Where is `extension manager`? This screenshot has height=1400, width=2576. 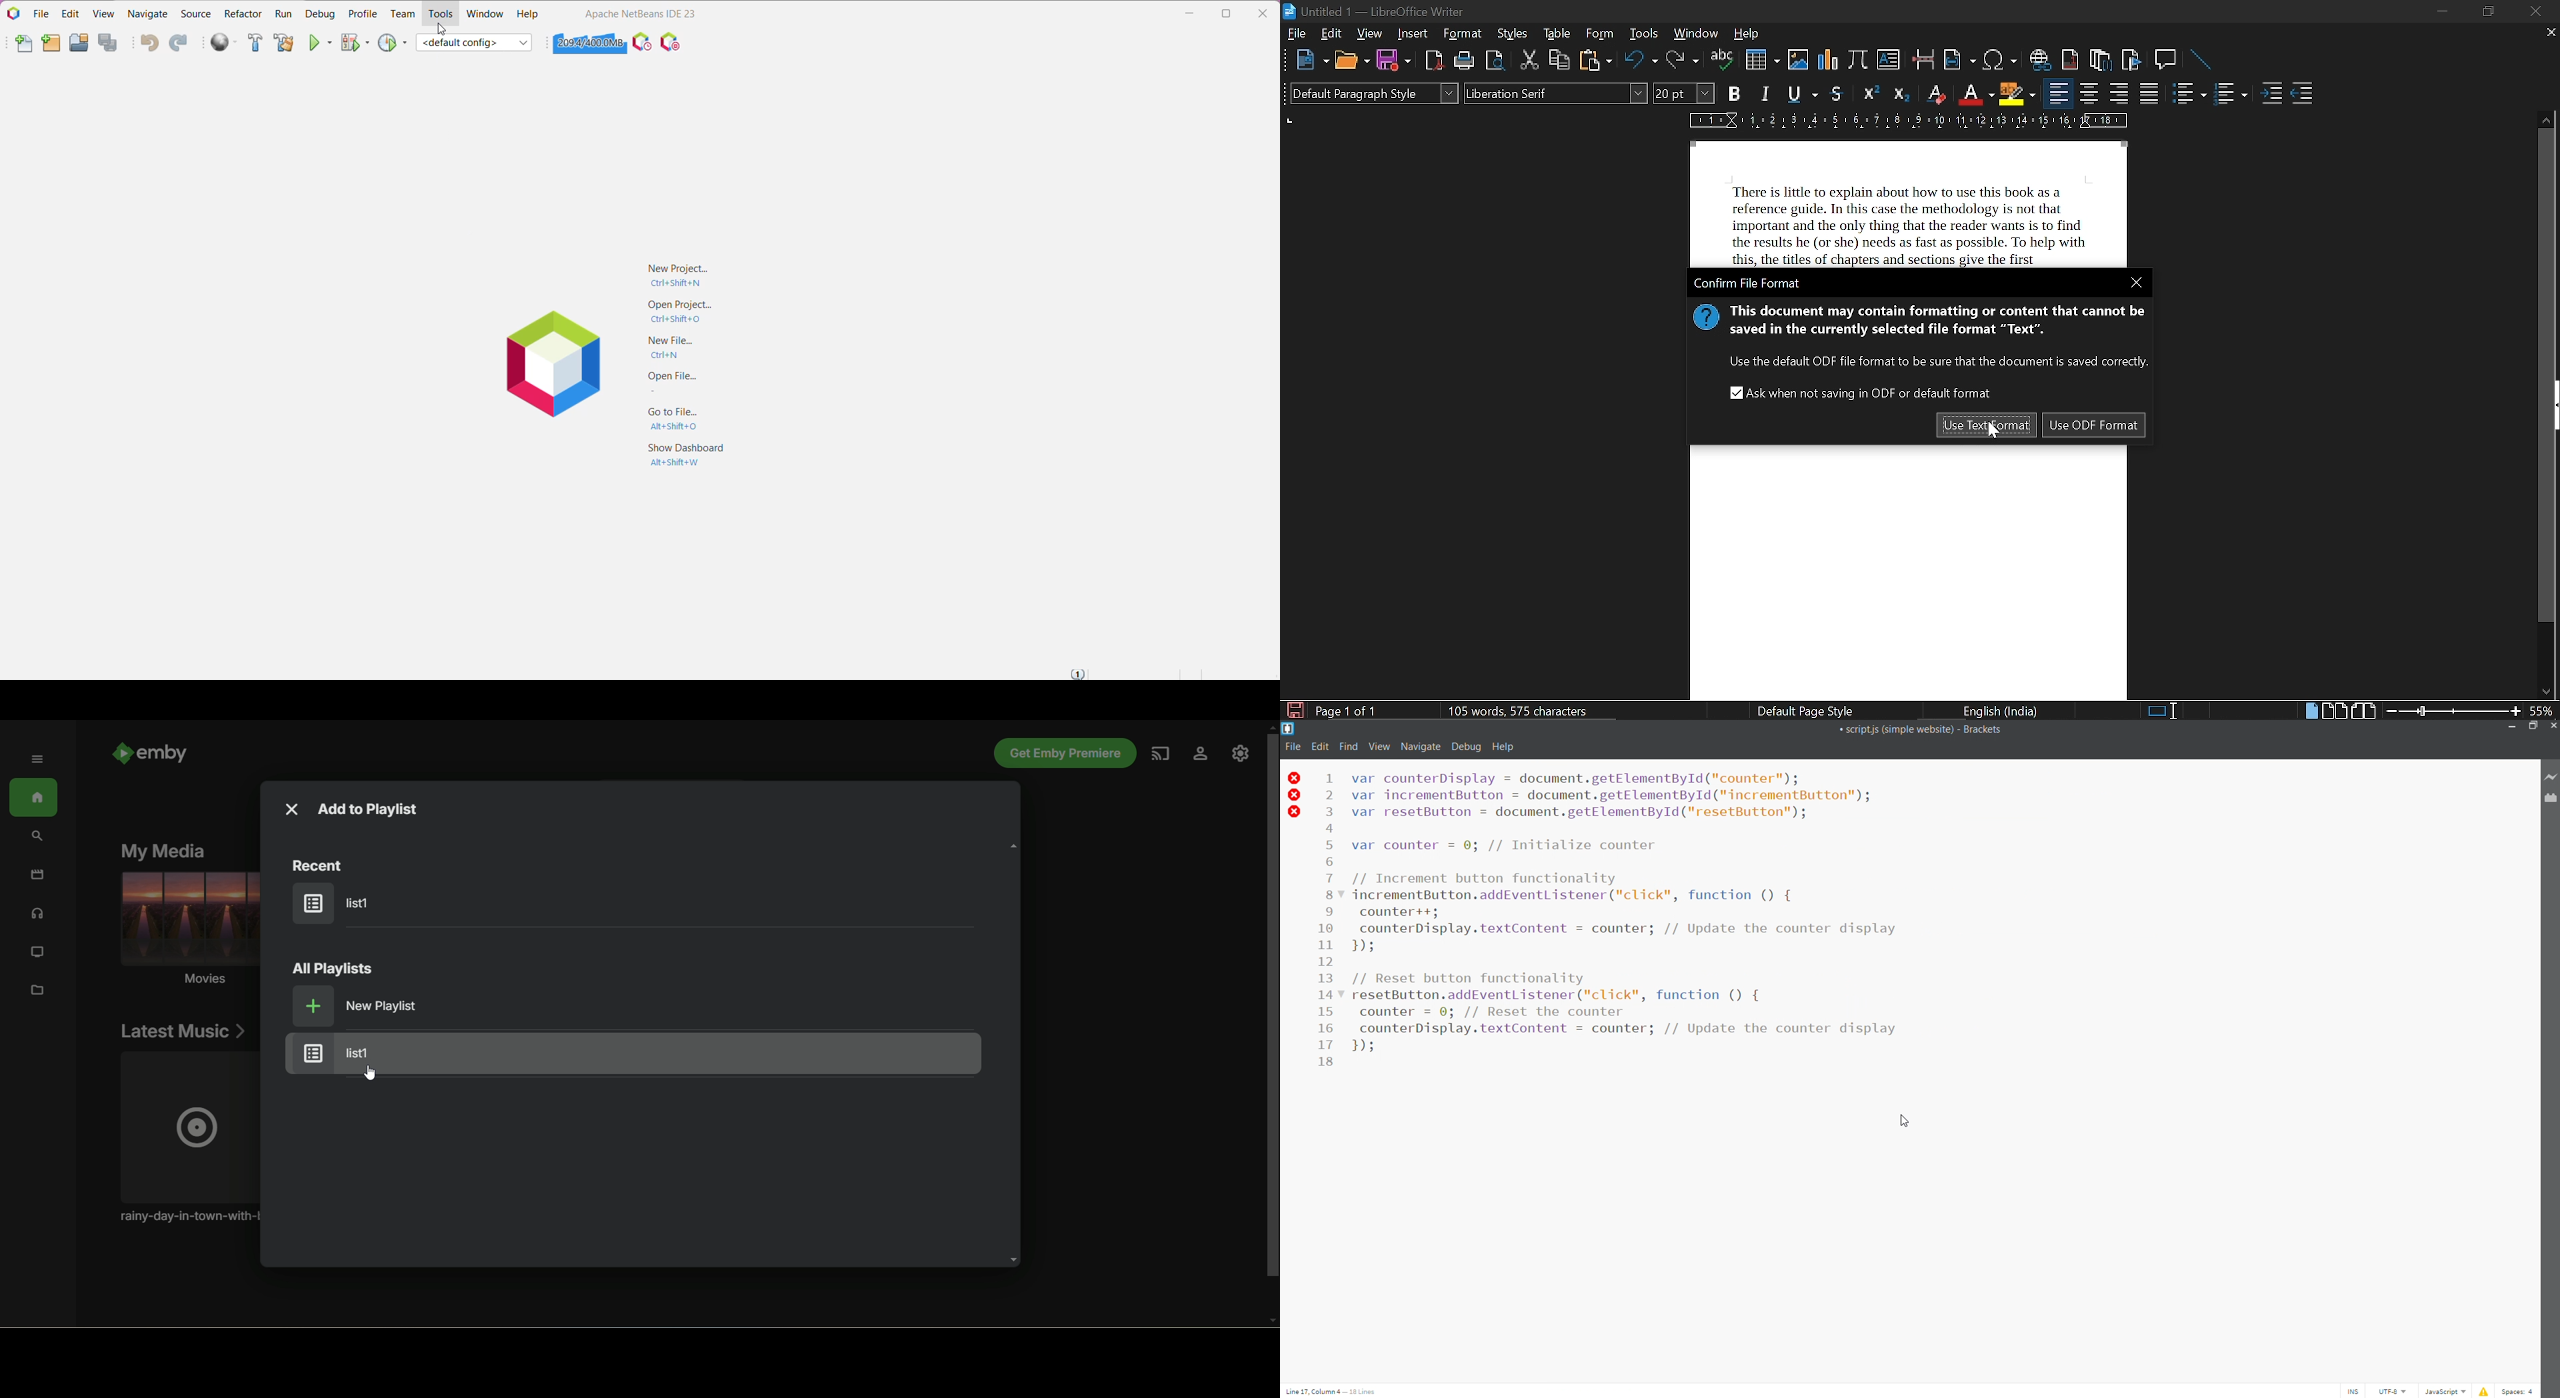 extension manager is located at coordinates (2548, 803).